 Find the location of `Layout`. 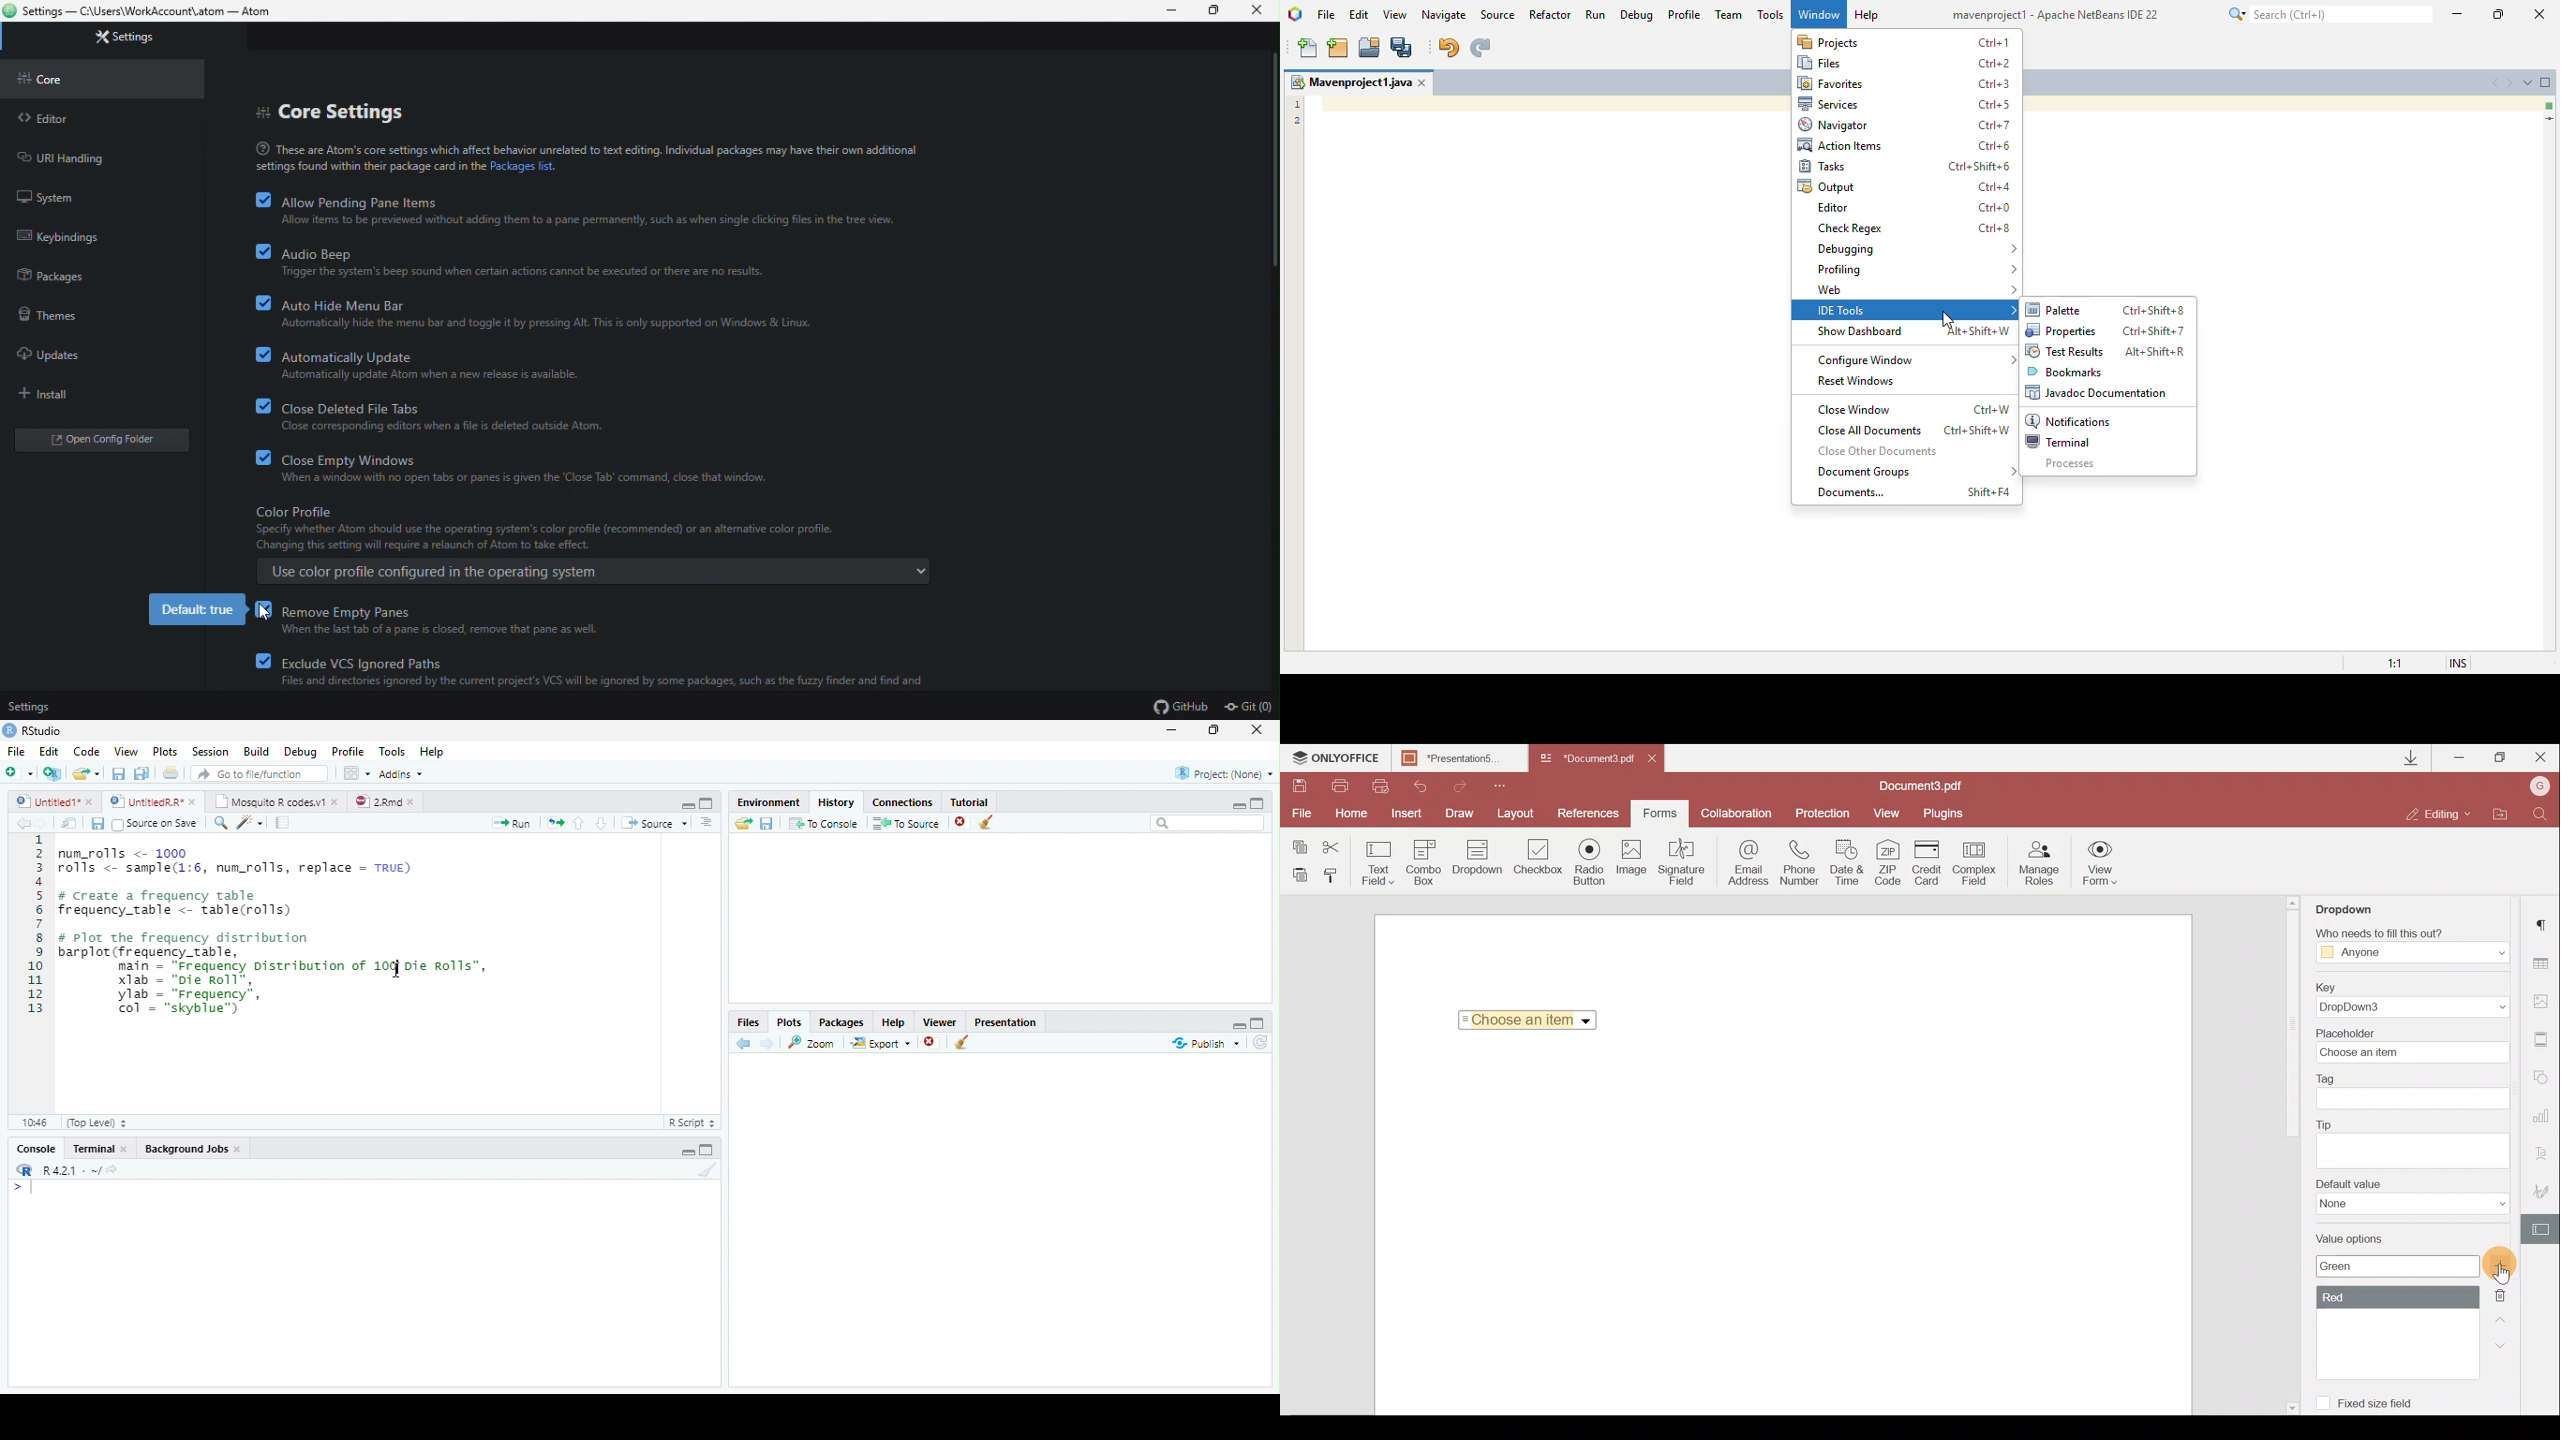

Layout is located at coordinates (1519, 813).